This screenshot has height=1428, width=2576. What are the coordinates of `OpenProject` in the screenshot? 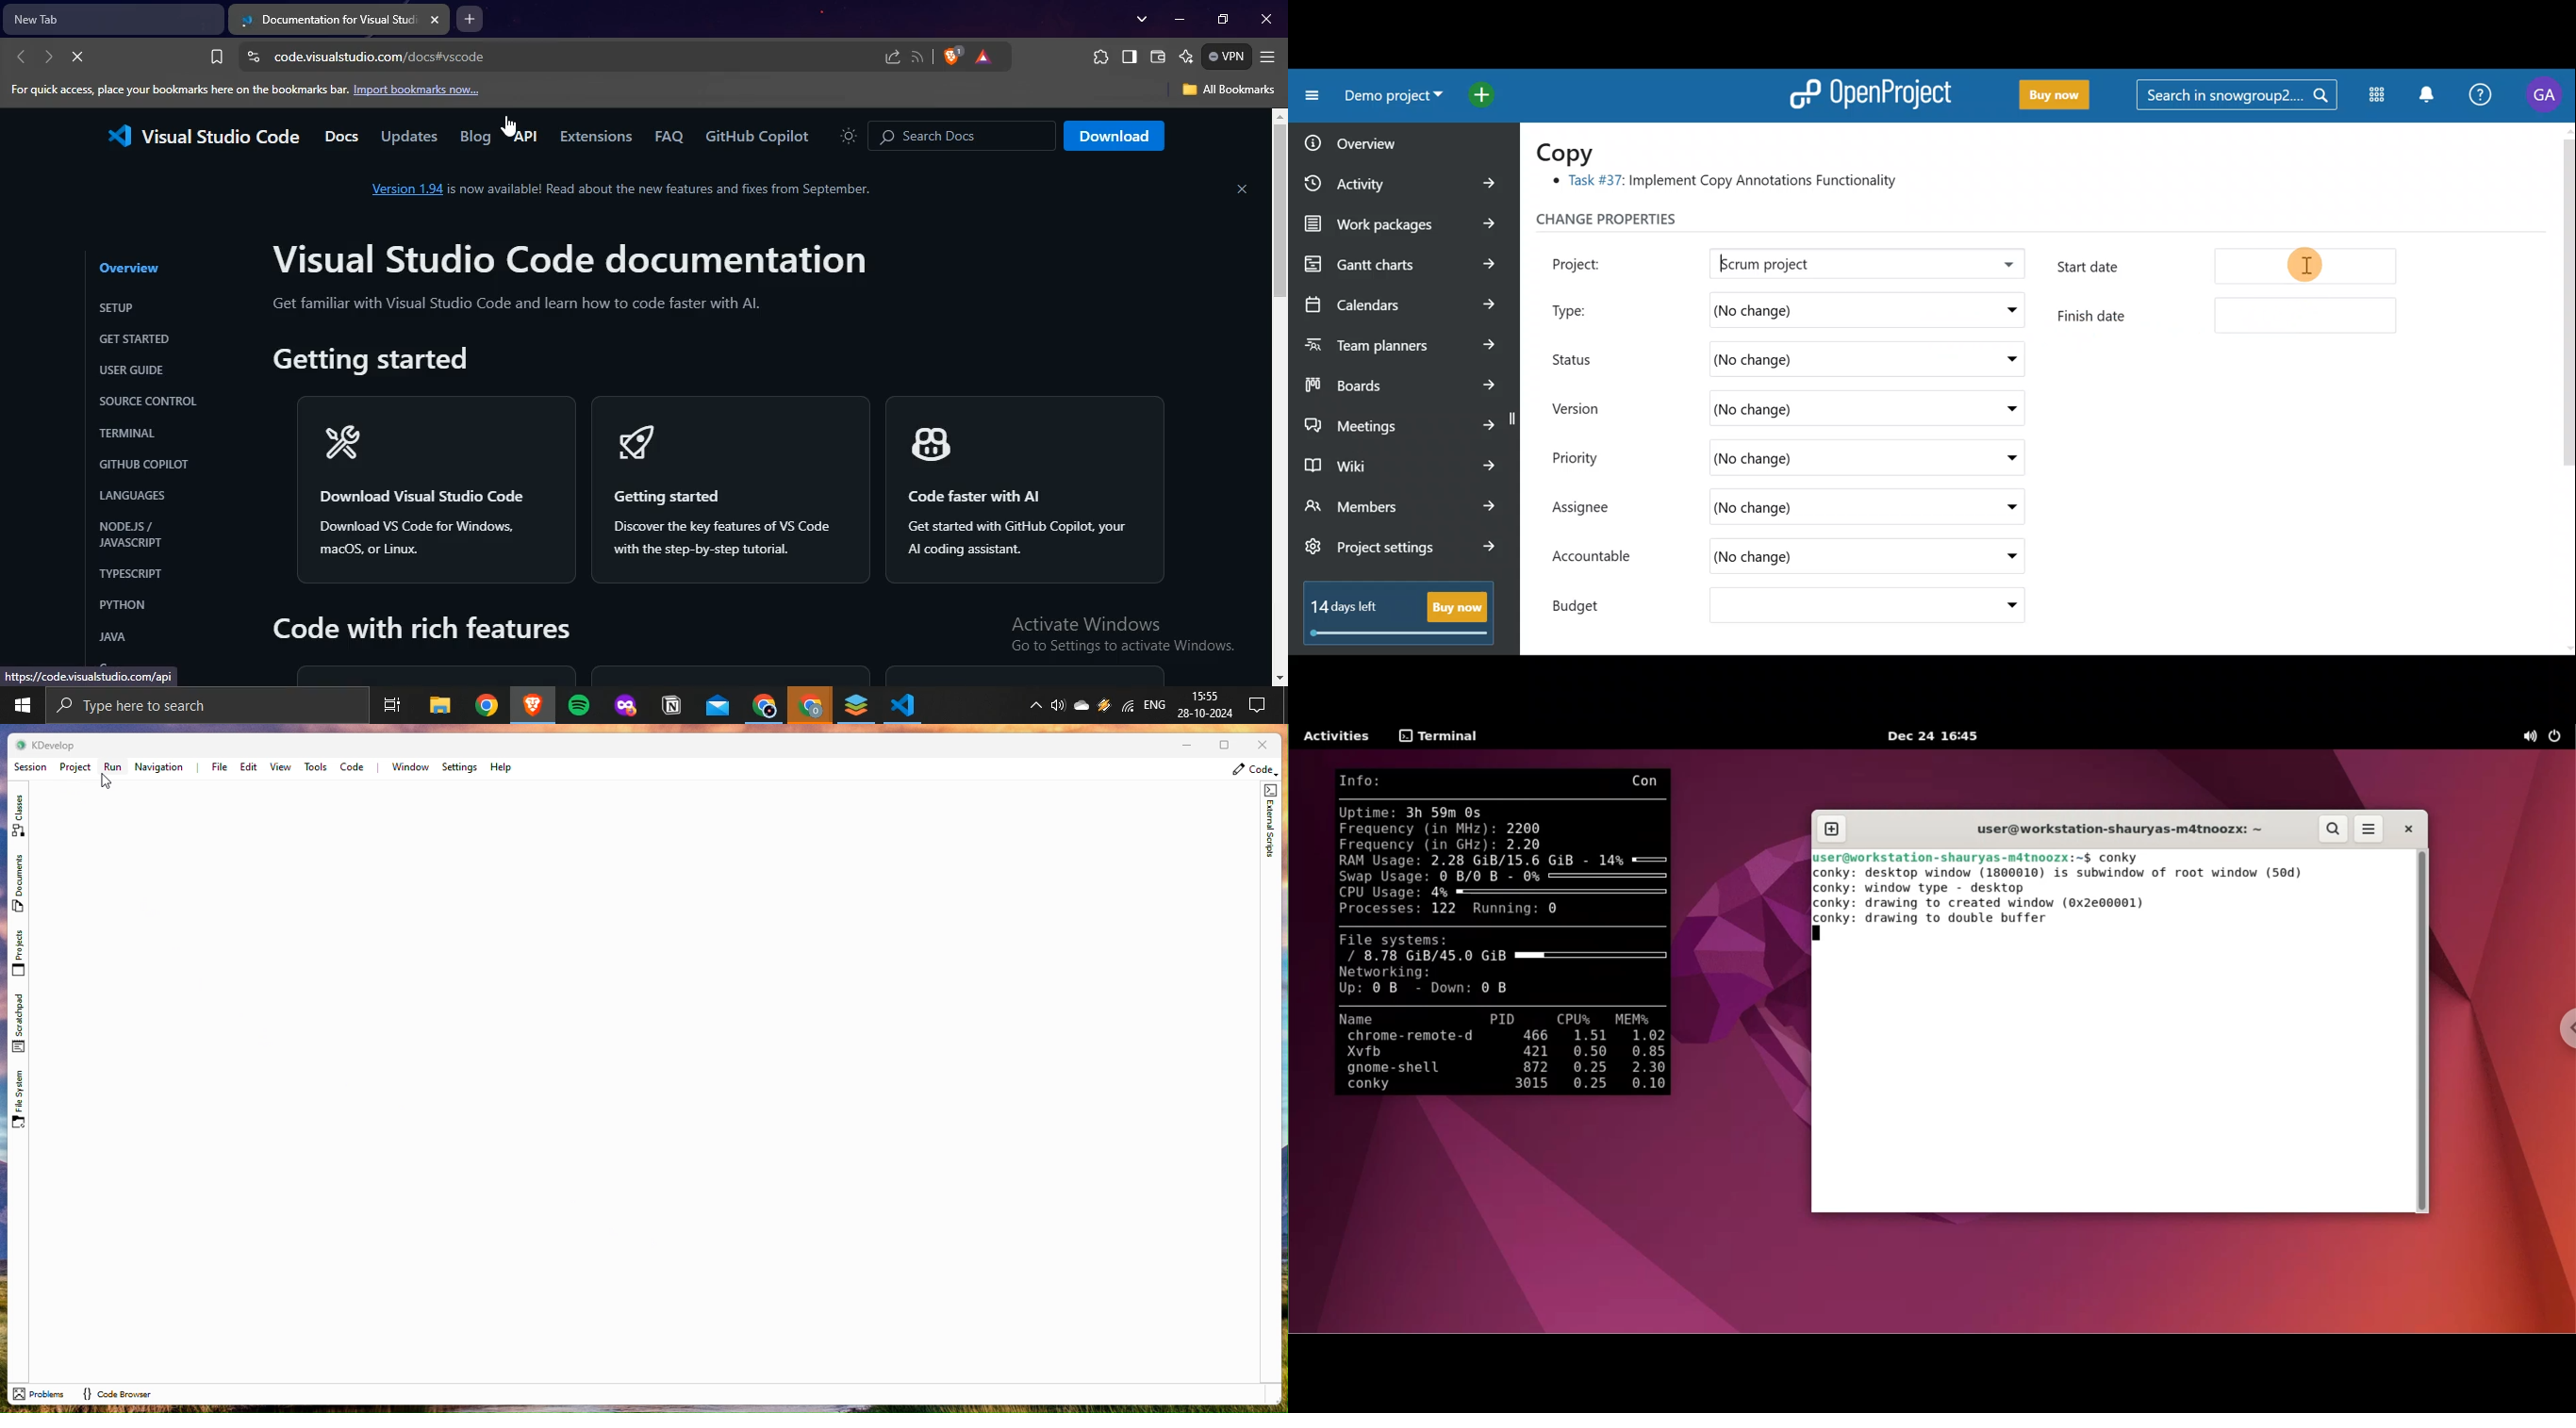 It's located at (1868, 91).